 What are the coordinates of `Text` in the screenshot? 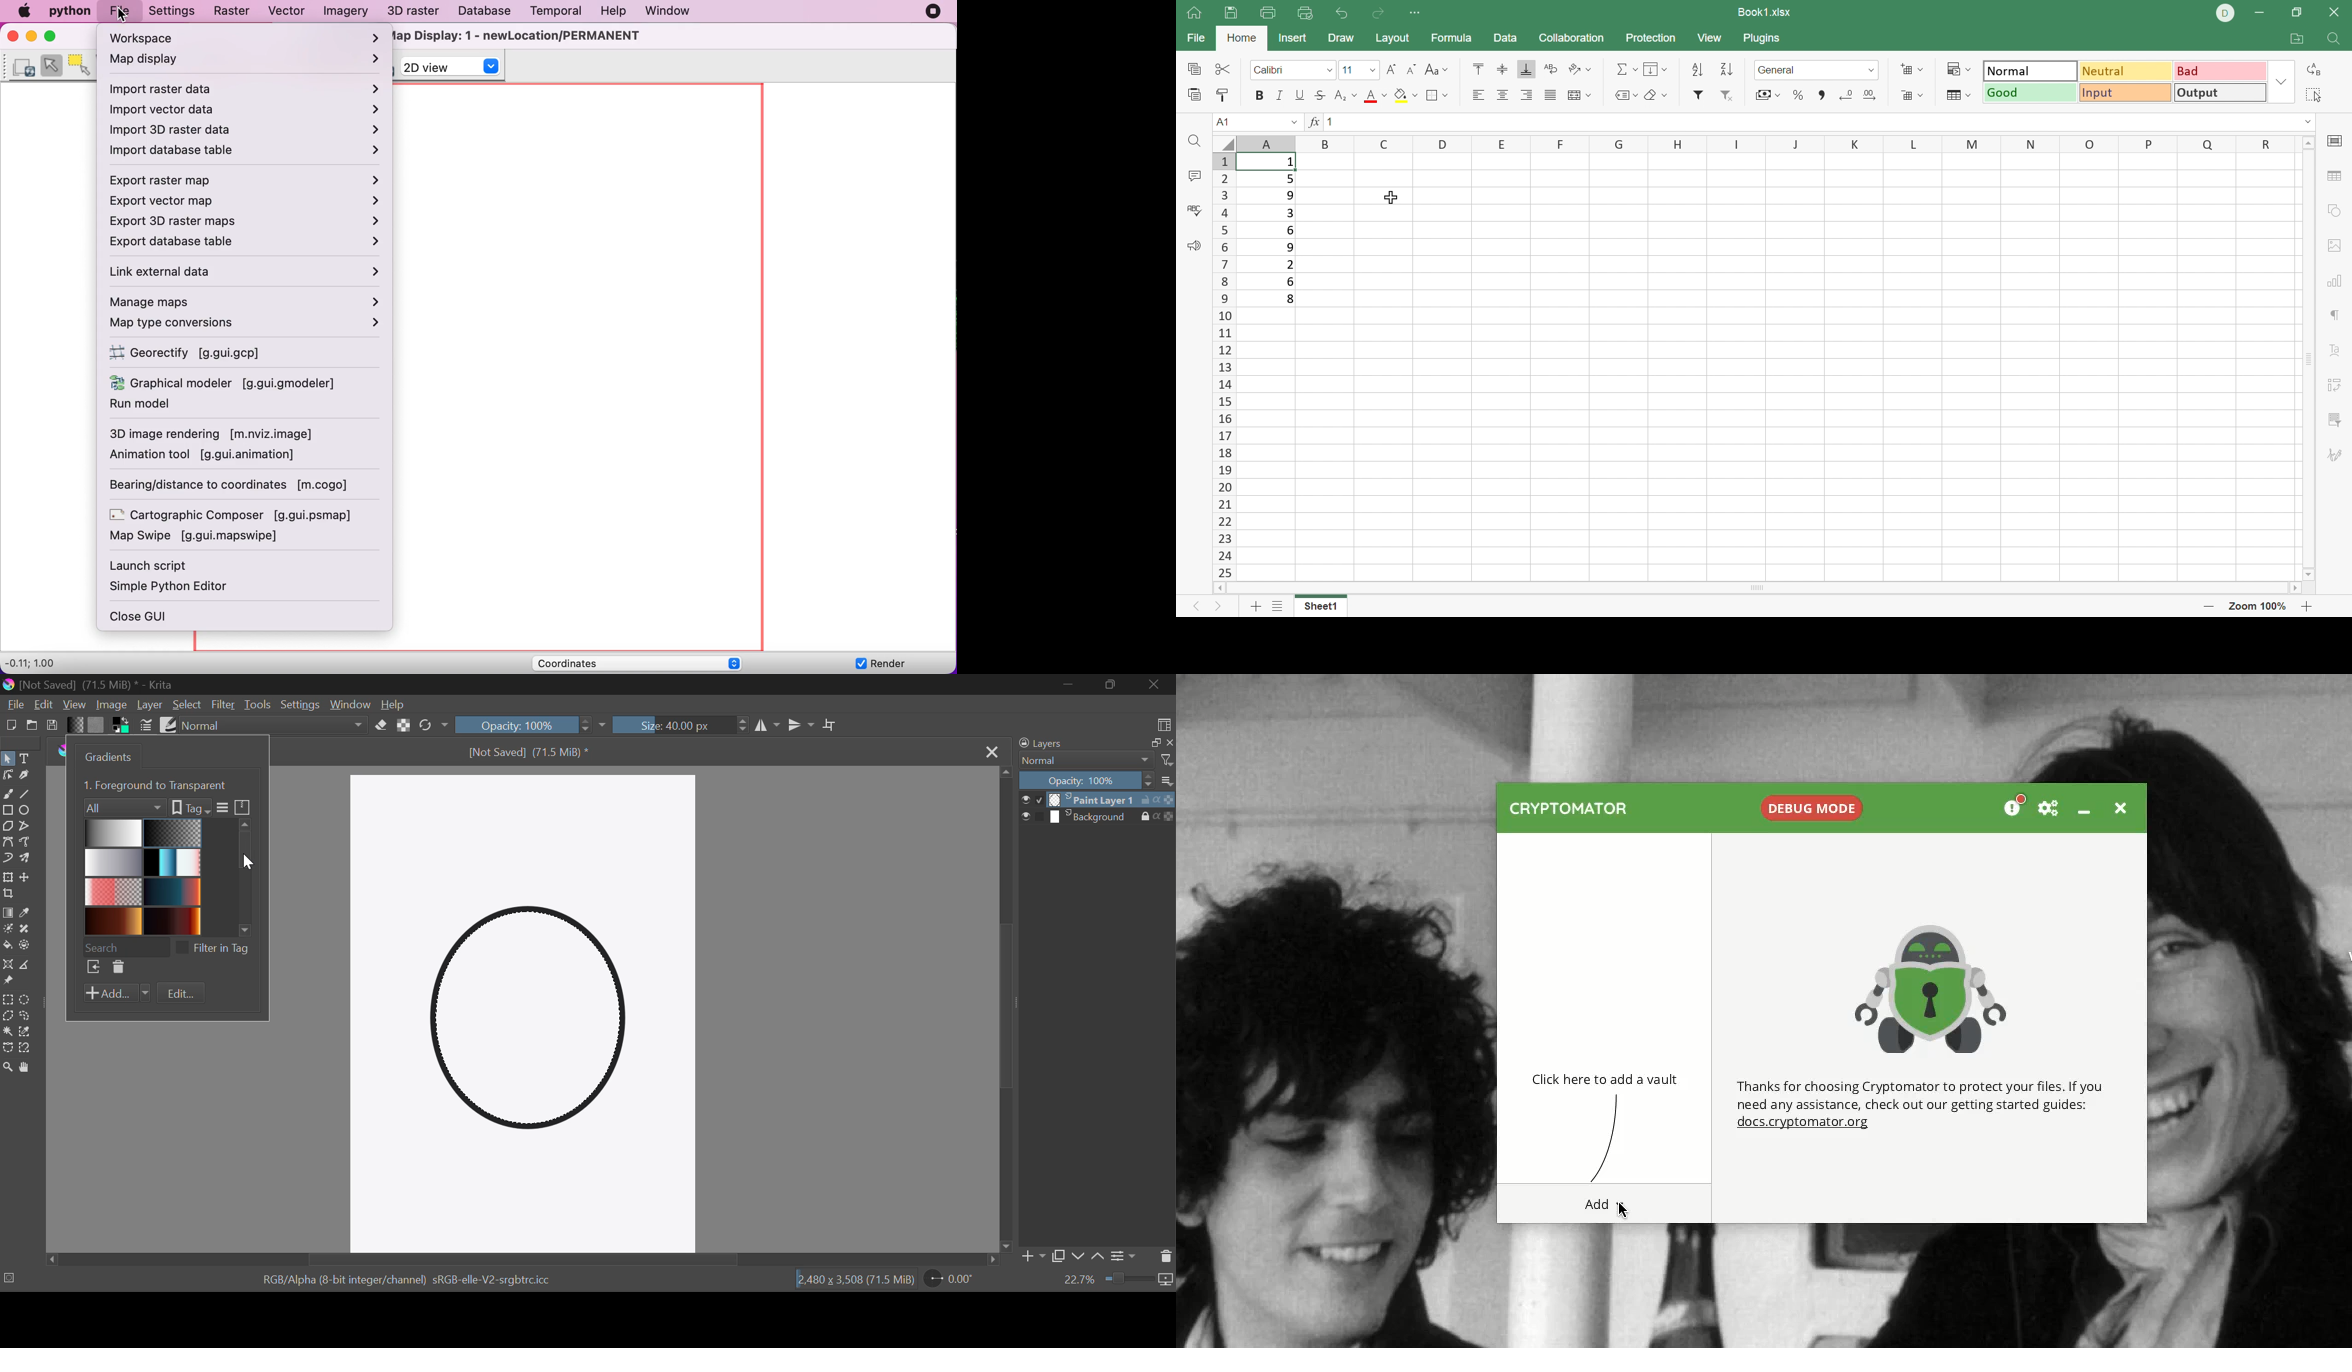 It's located at (27, 759).